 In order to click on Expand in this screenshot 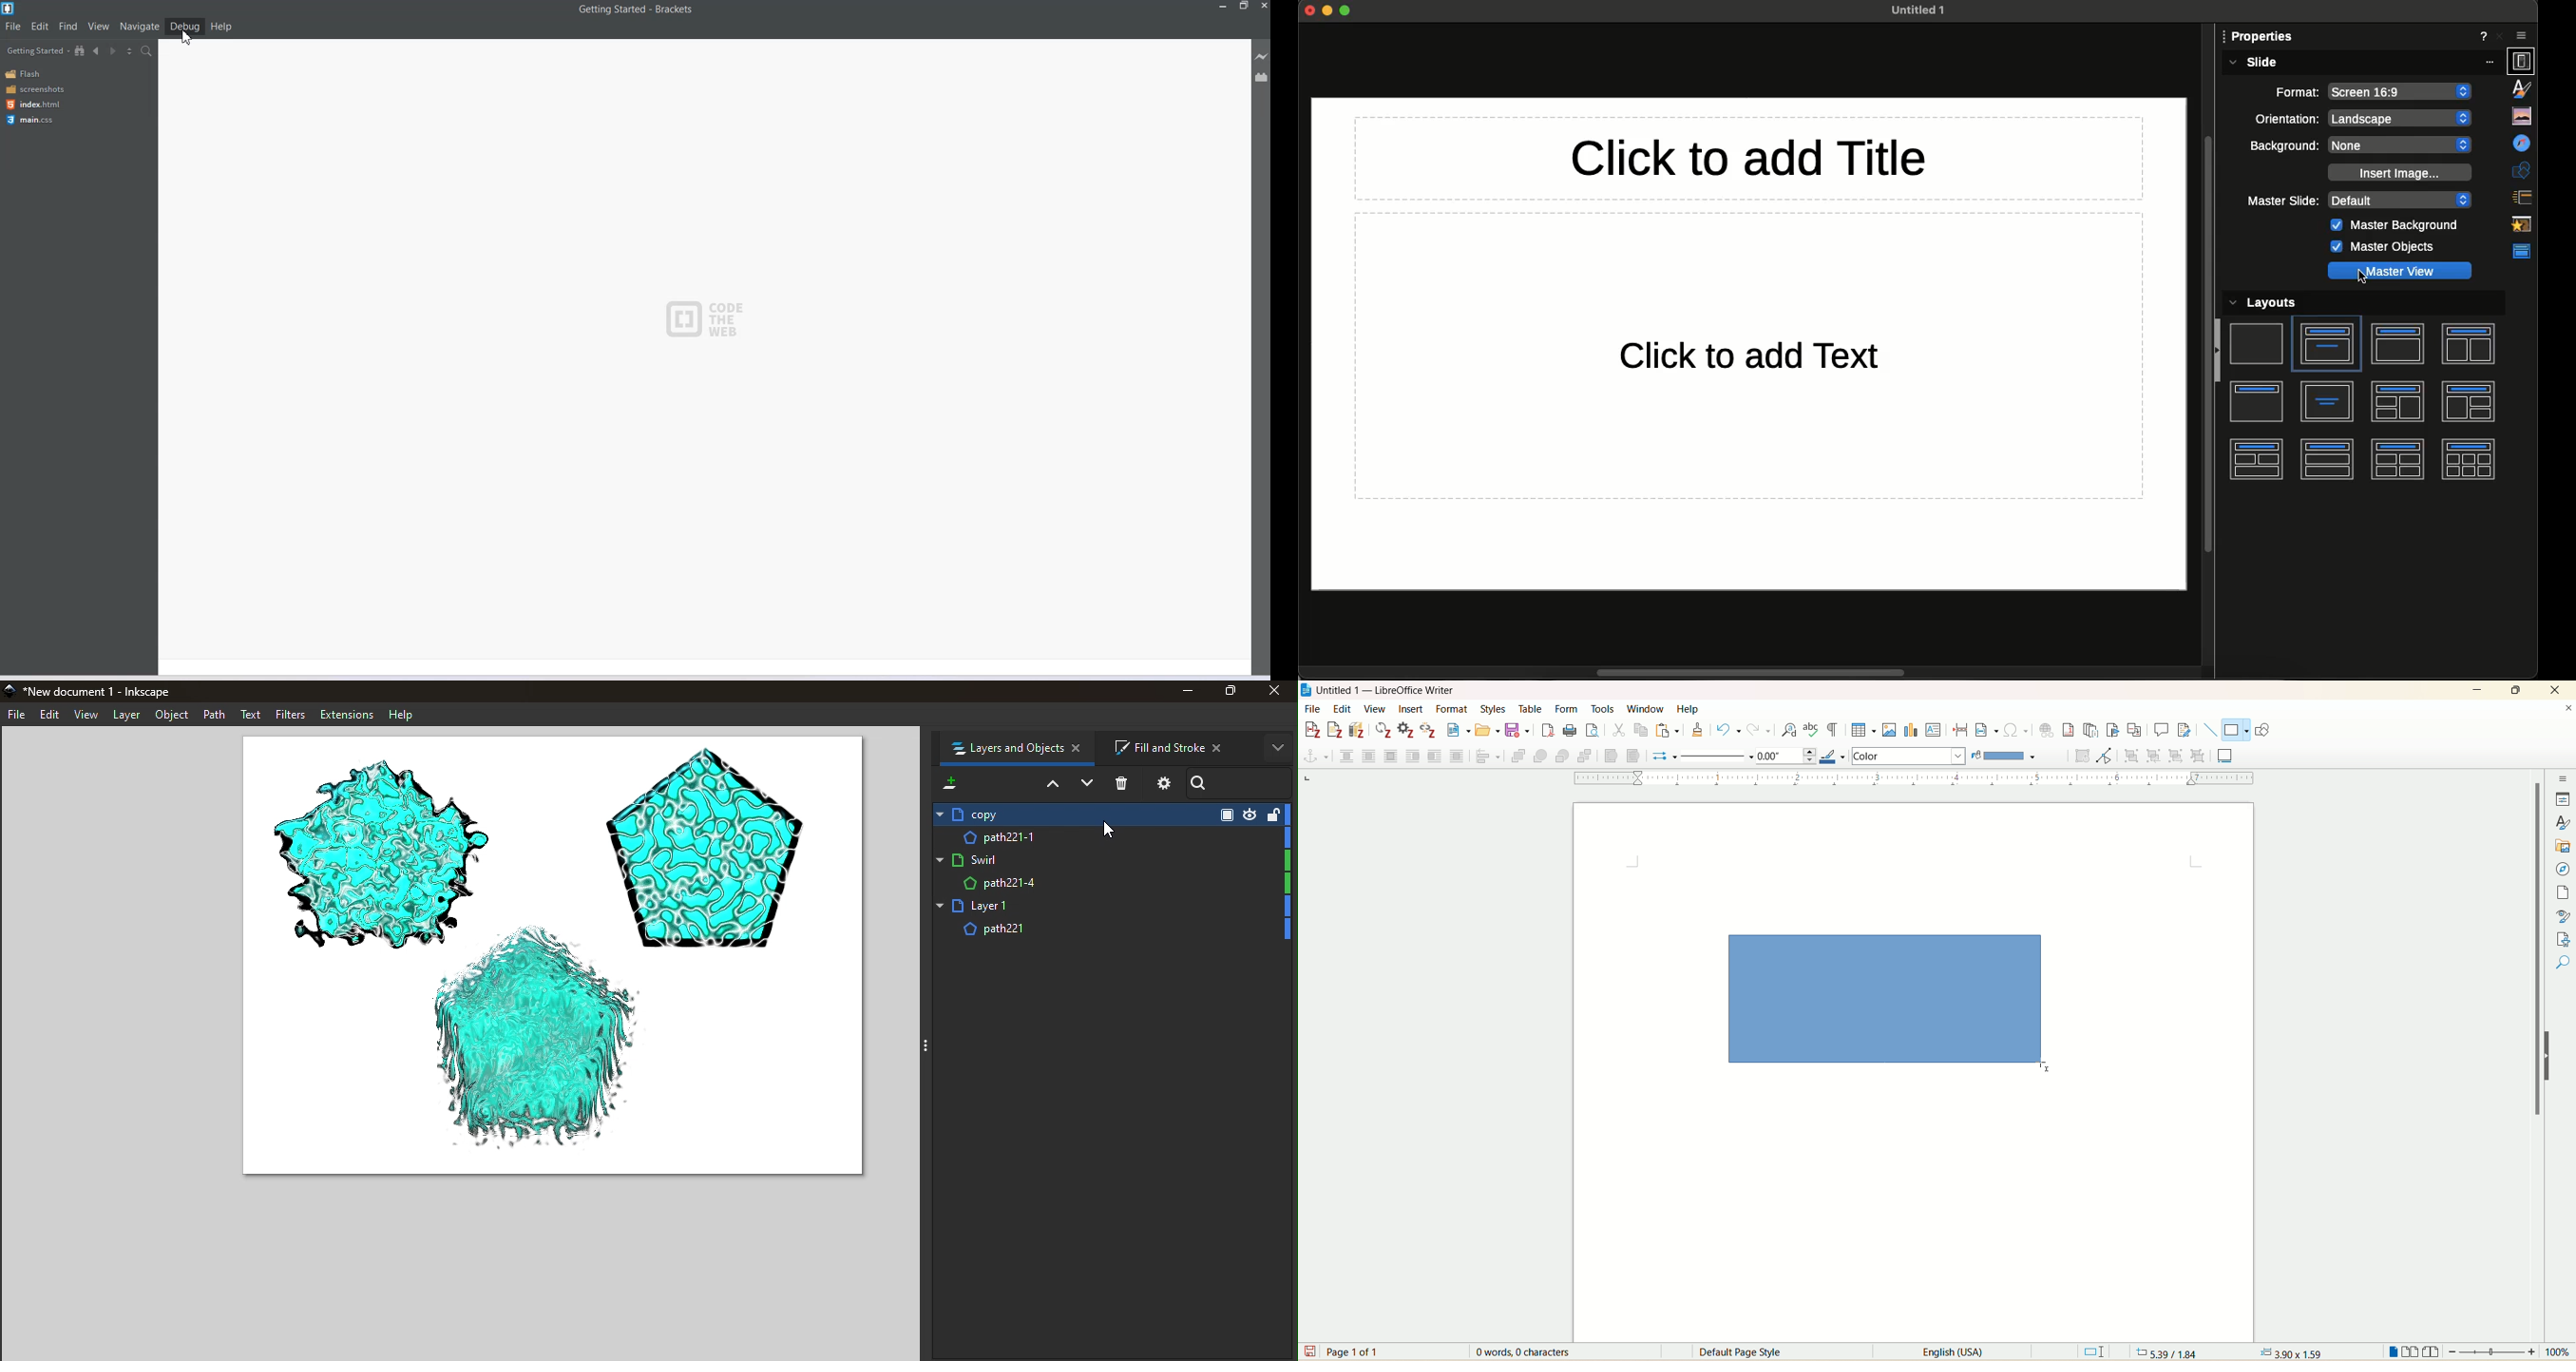, I will do `click(1345, 10)`.